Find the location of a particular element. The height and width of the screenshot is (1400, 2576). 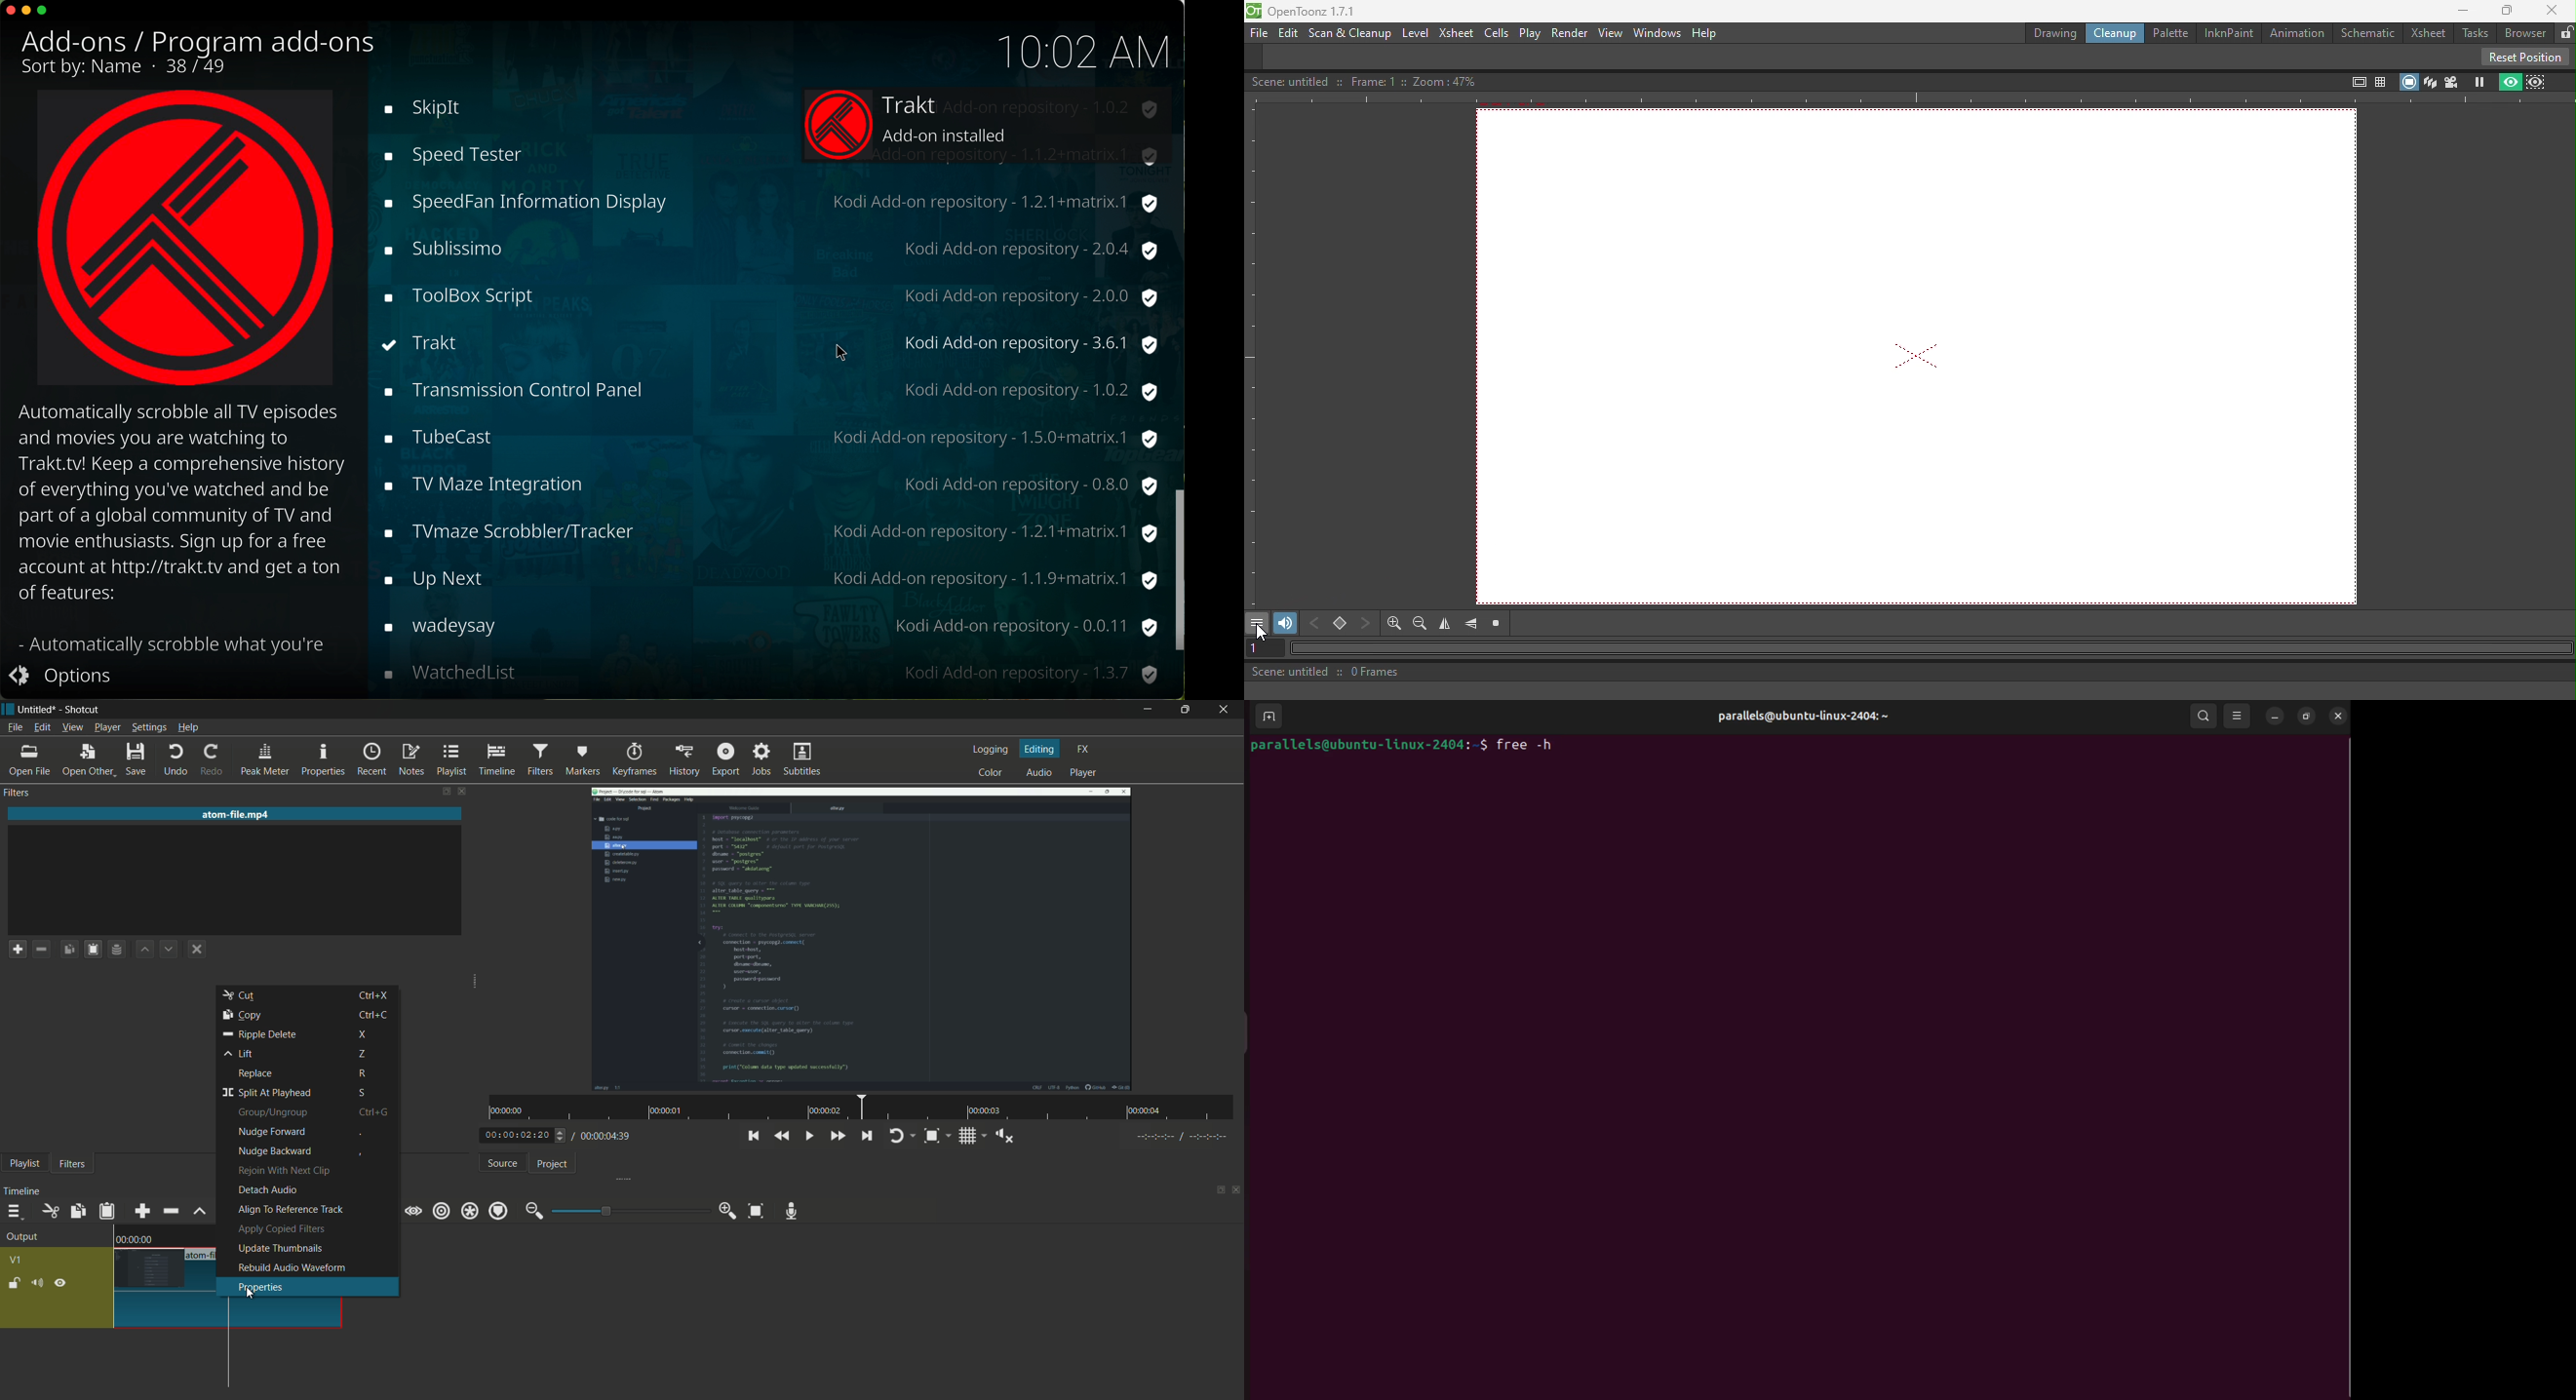

peak meter is located at coordinates (264, 760).